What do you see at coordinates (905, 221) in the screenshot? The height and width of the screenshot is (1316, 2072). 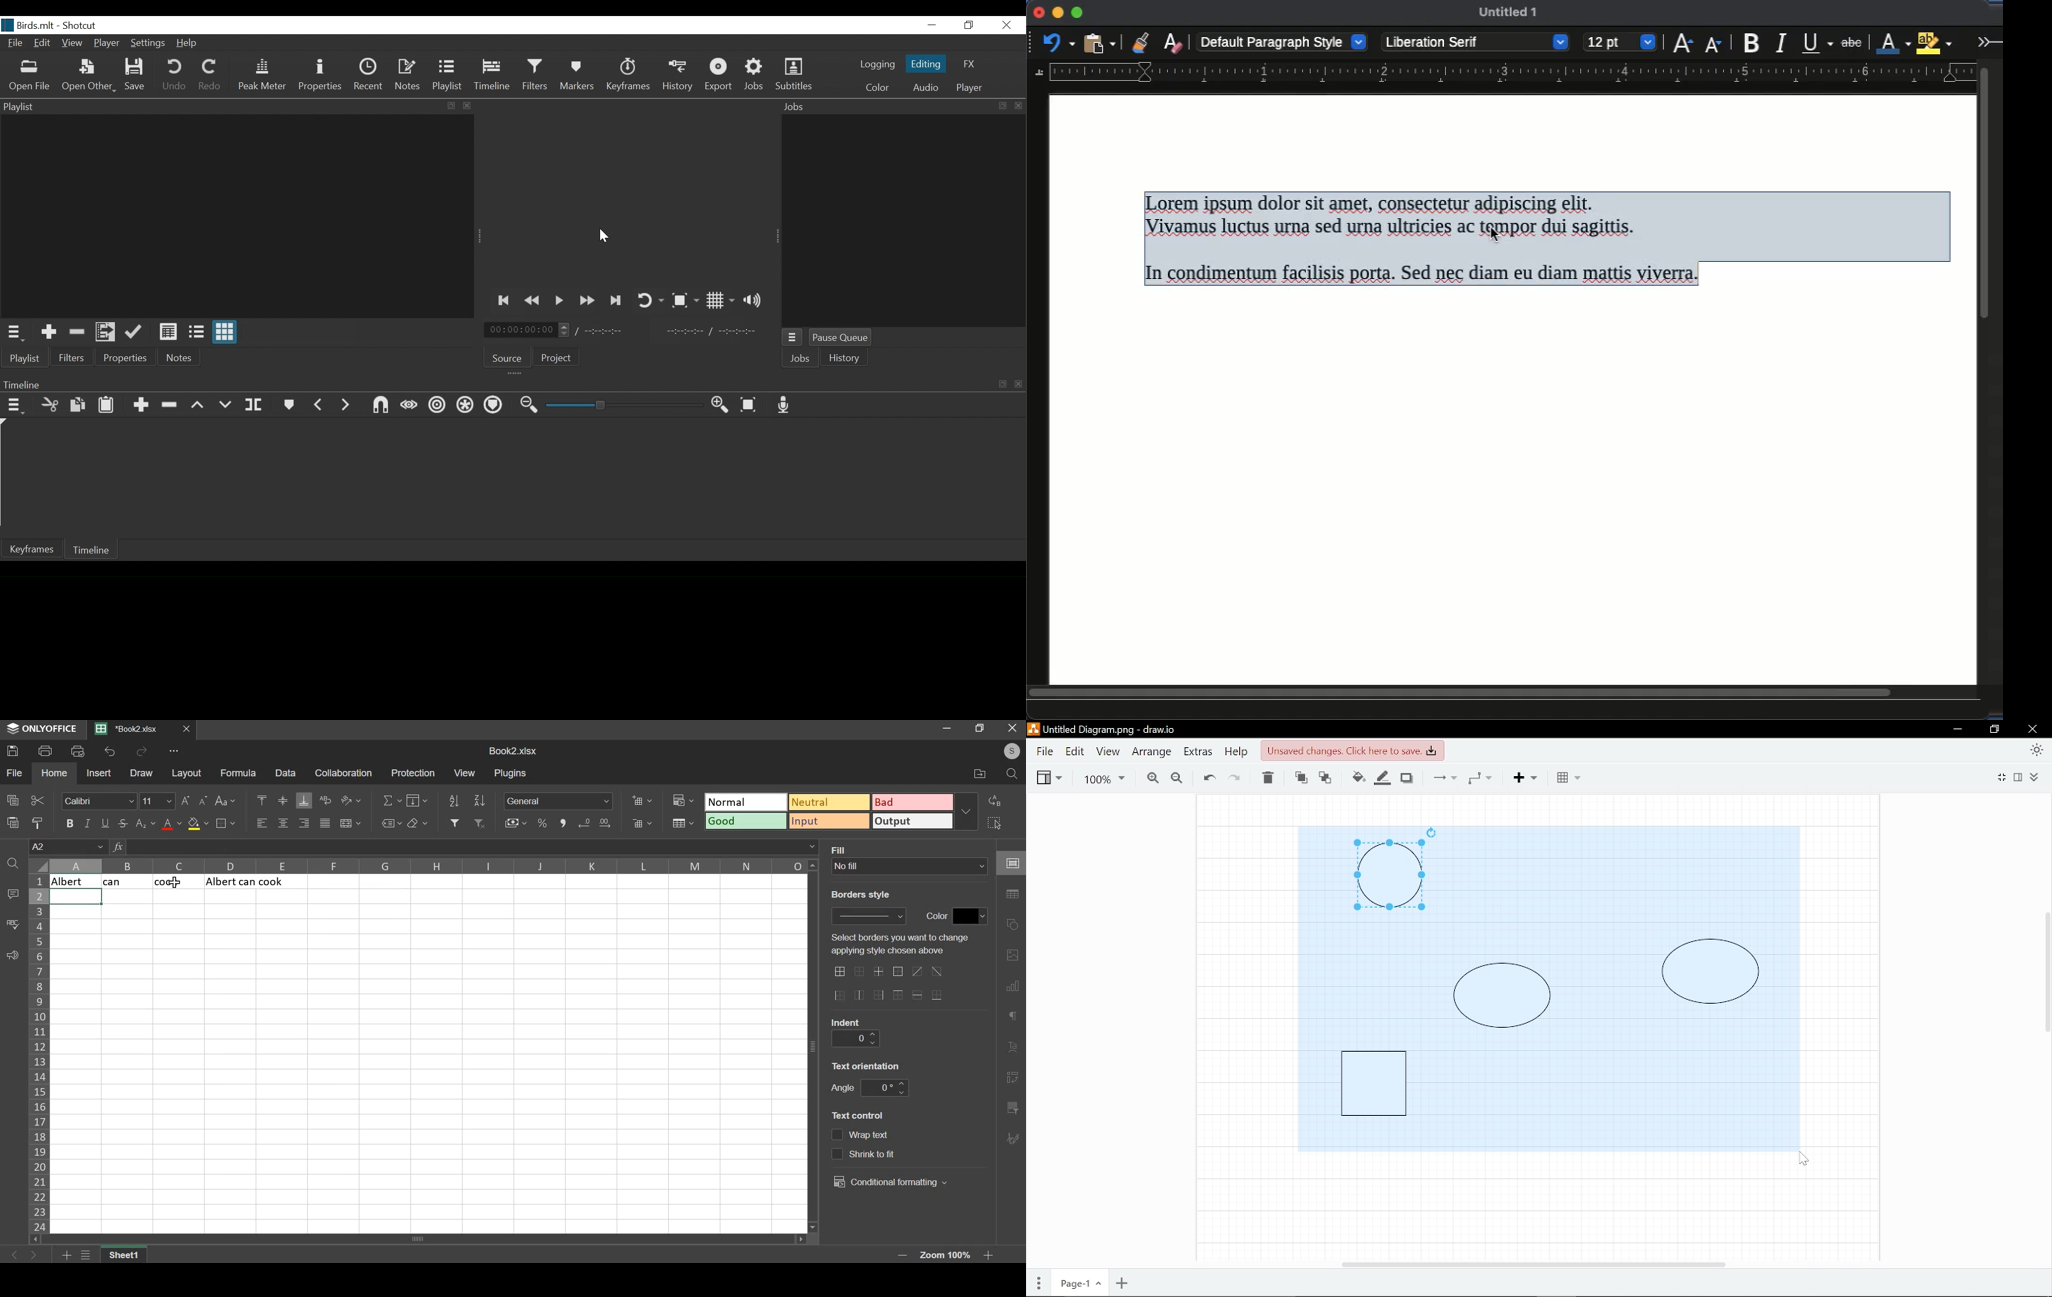 I see `Jobs Panel` at bounding box center [905, 221].